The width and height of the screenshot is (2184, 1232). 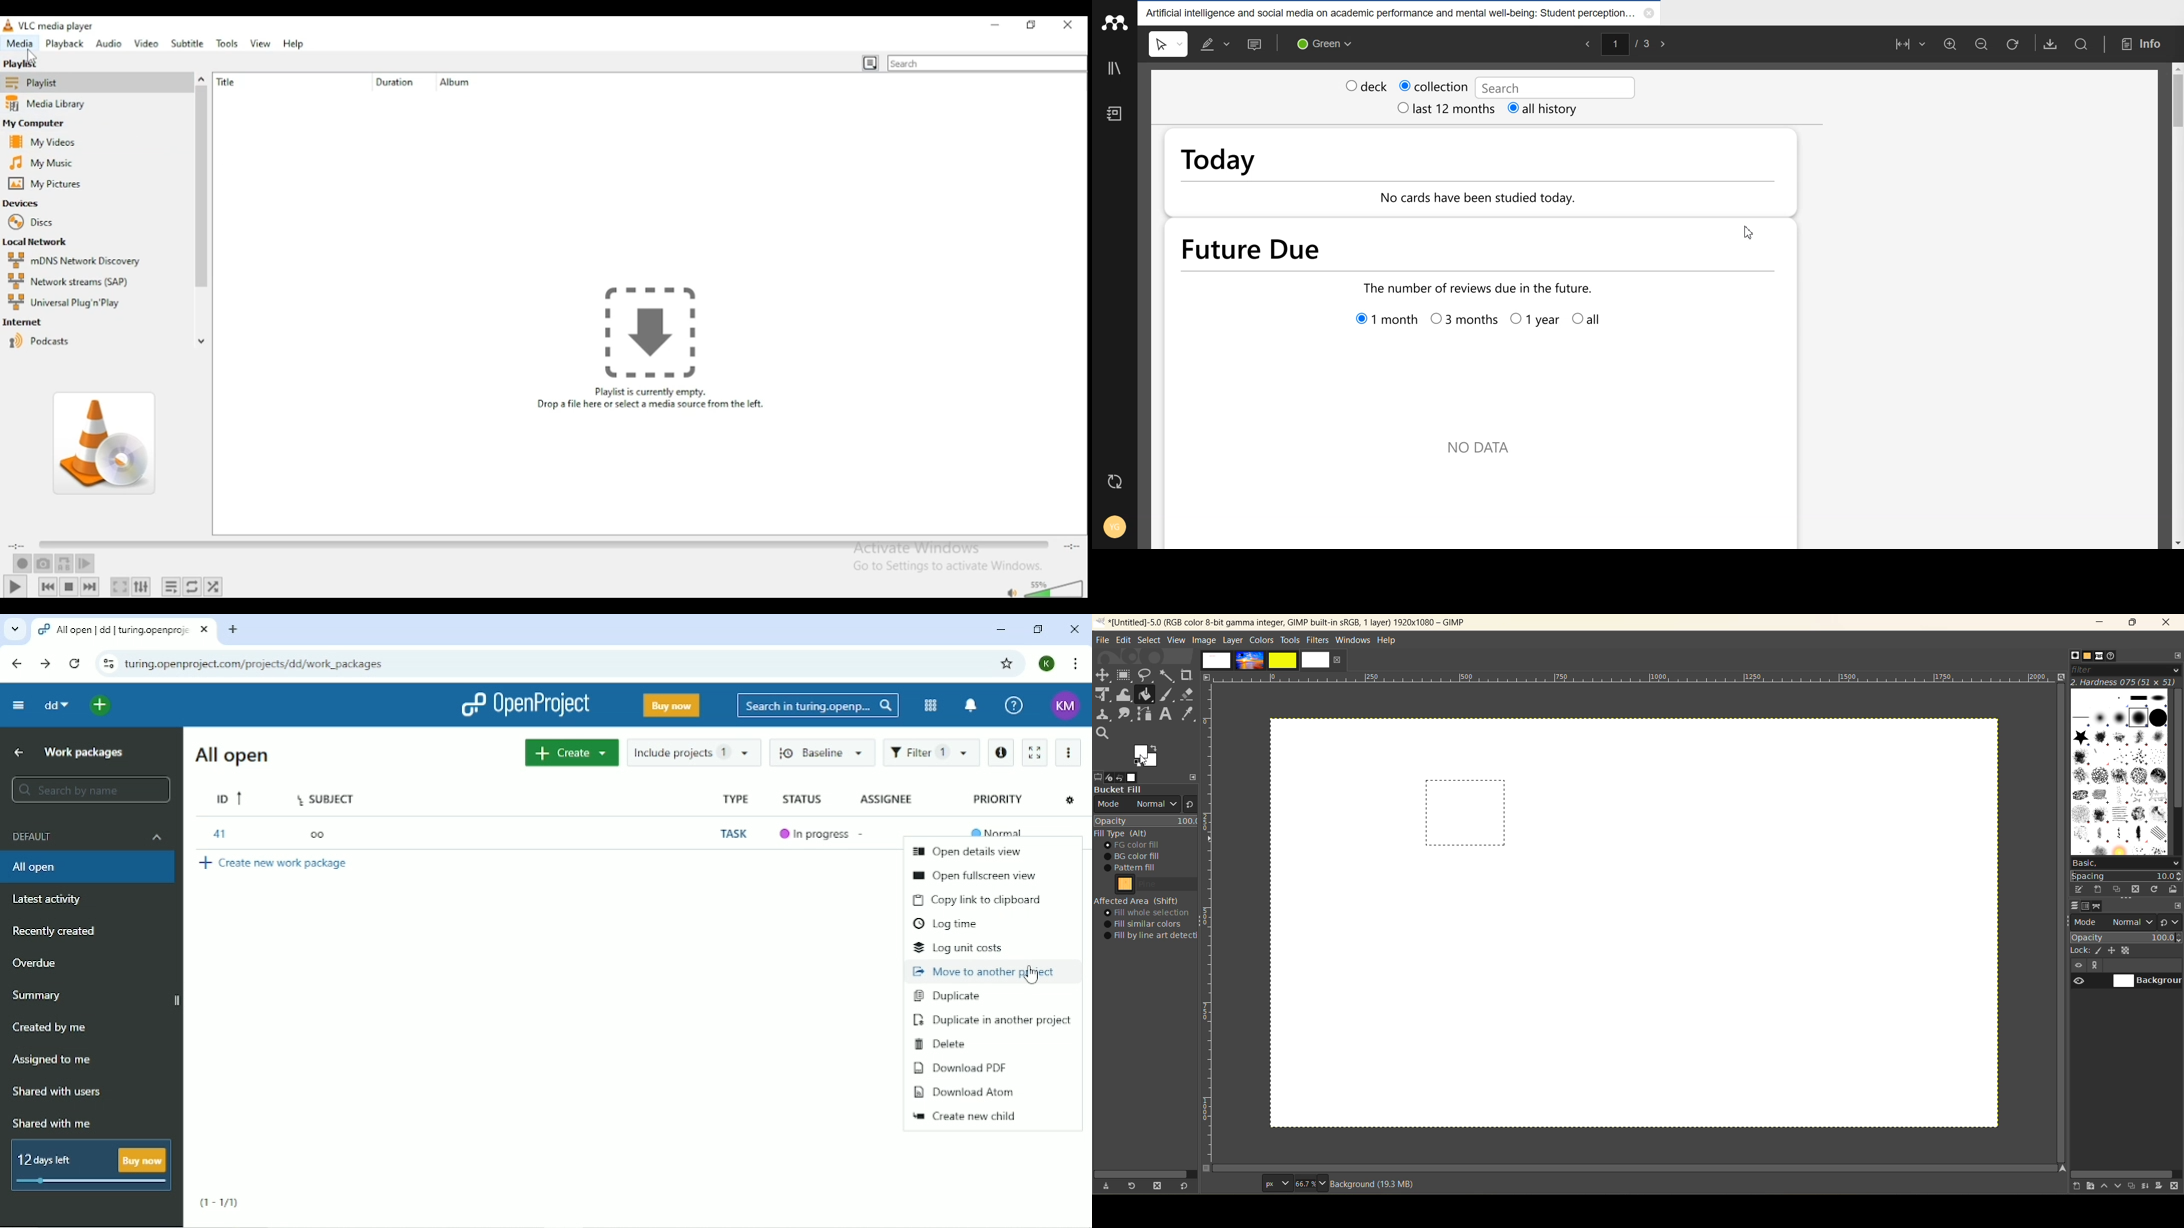 What do you see at coordinates (2123, 1173) in the screenshot?
I see `horizontal scroll bar` at bounding box center [2123, 1173].